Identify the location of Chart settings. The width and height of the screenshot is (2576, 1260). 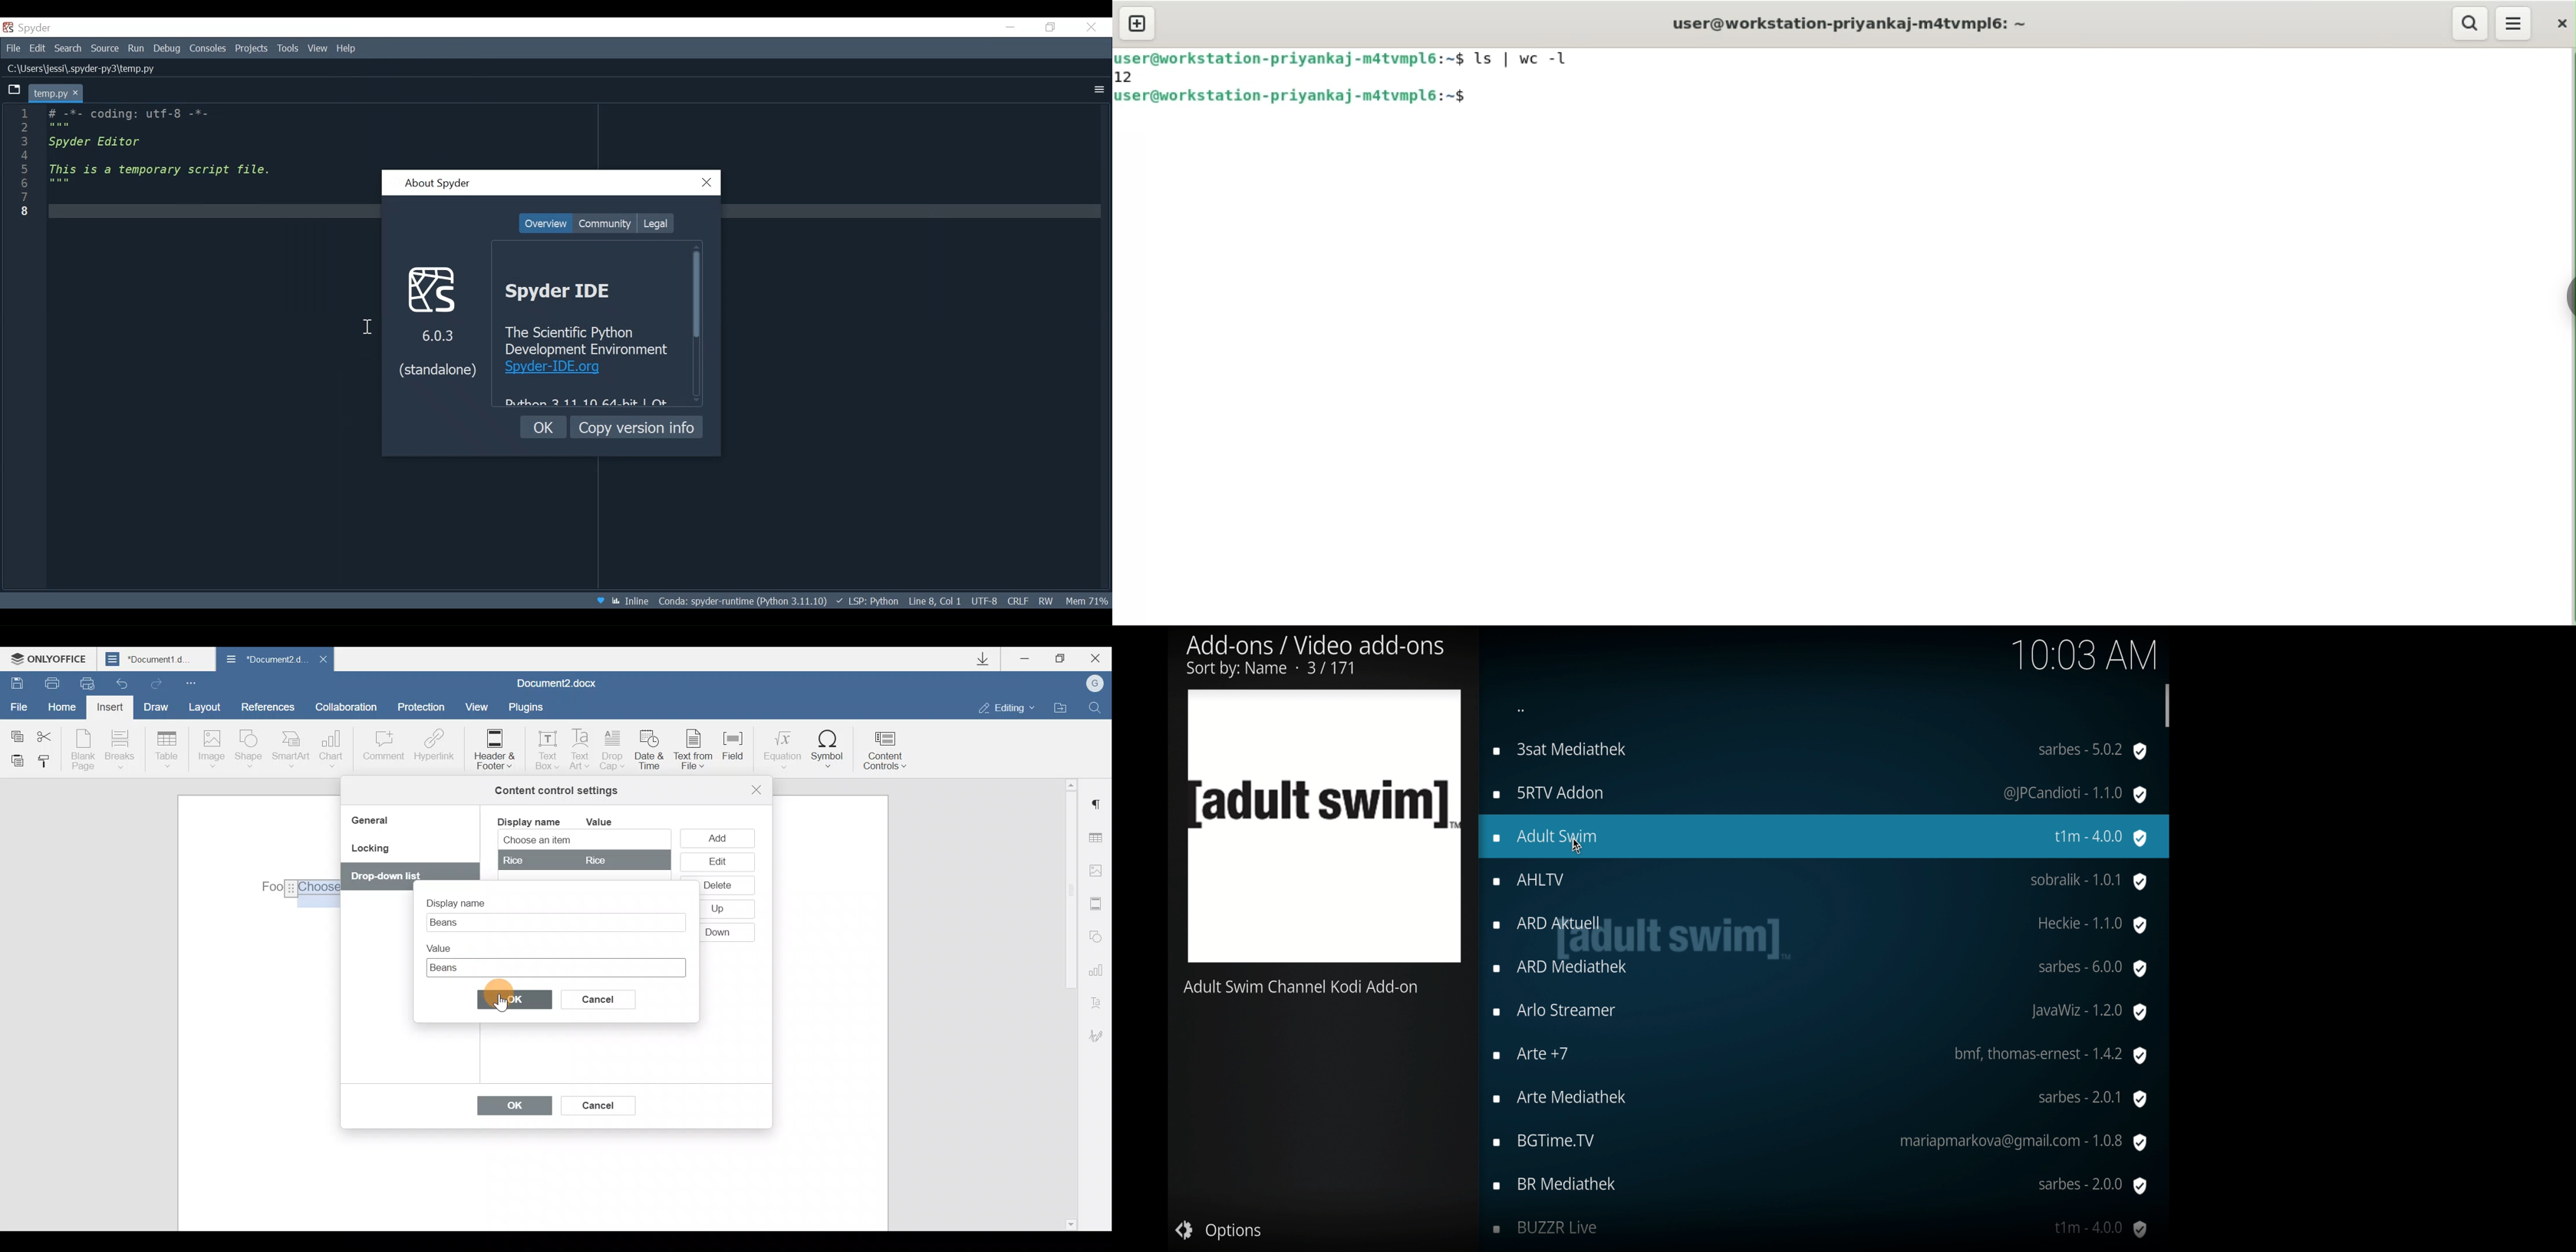
(1098, 969).